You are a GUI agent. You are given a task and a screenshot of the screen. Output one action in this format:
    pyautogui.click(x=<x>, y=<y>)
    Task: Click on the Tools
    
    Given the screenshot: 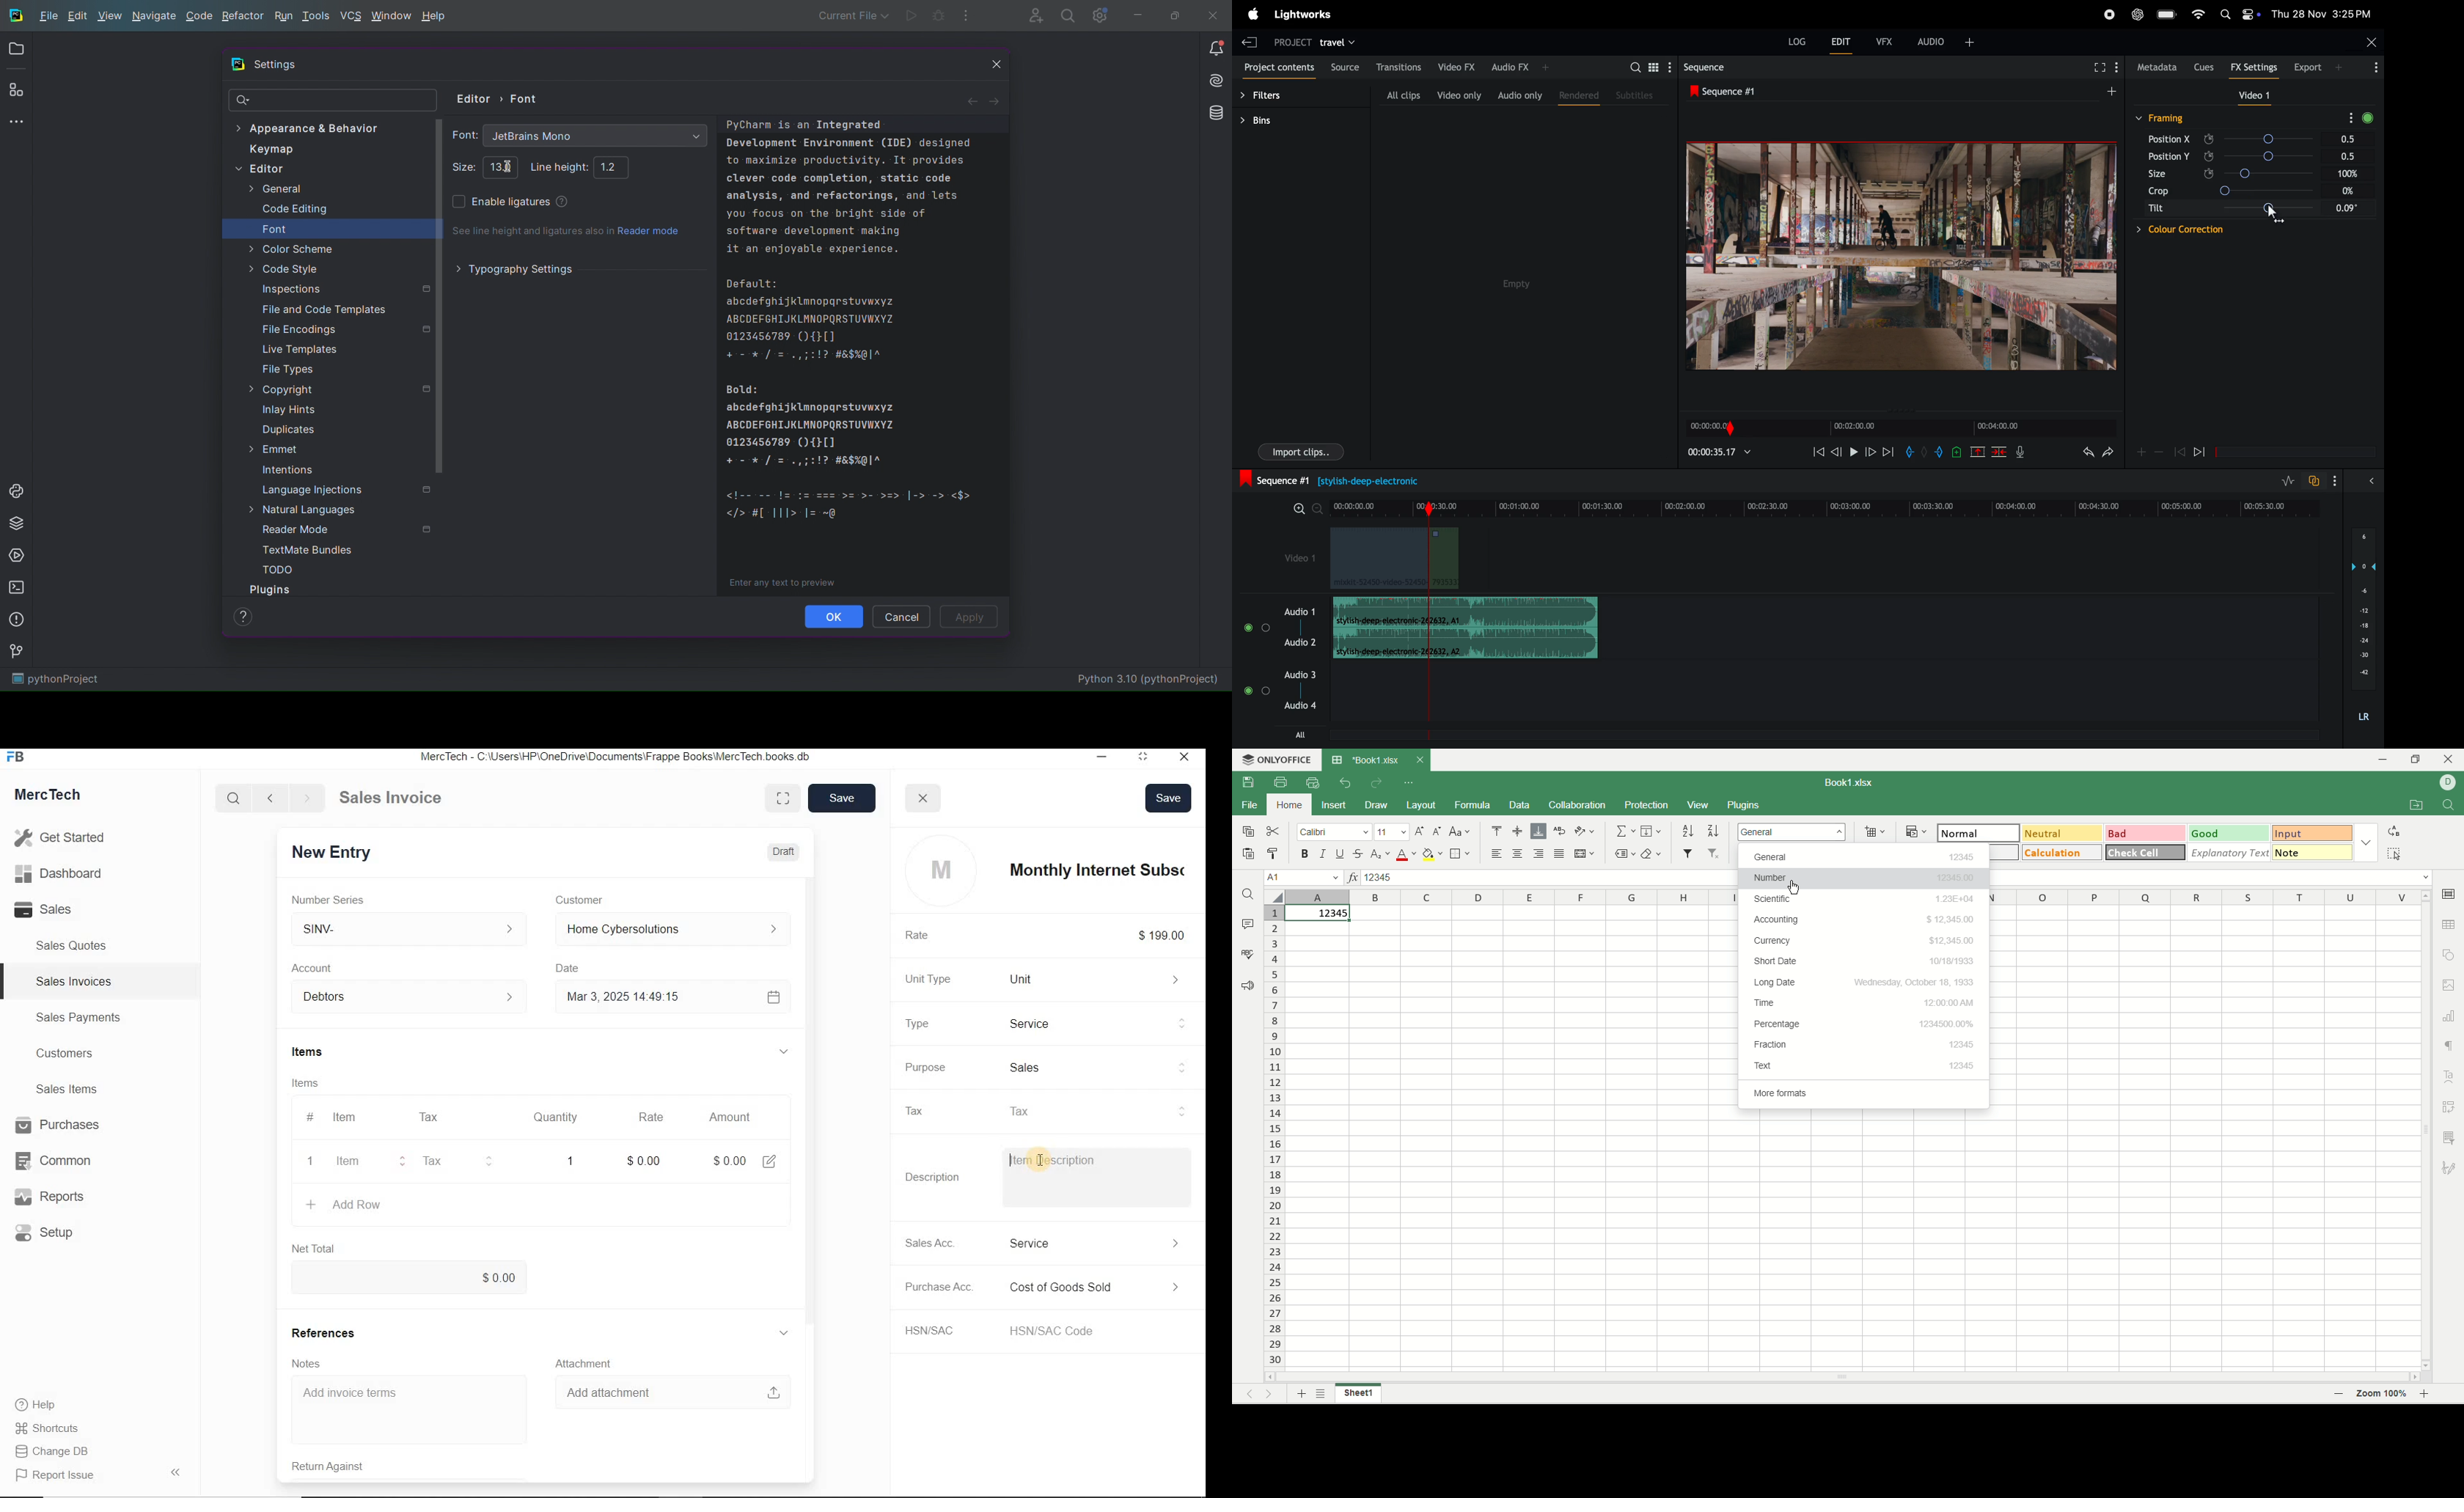 What is the action you would take?
    pyautogui.click(x=317, y=17)
    